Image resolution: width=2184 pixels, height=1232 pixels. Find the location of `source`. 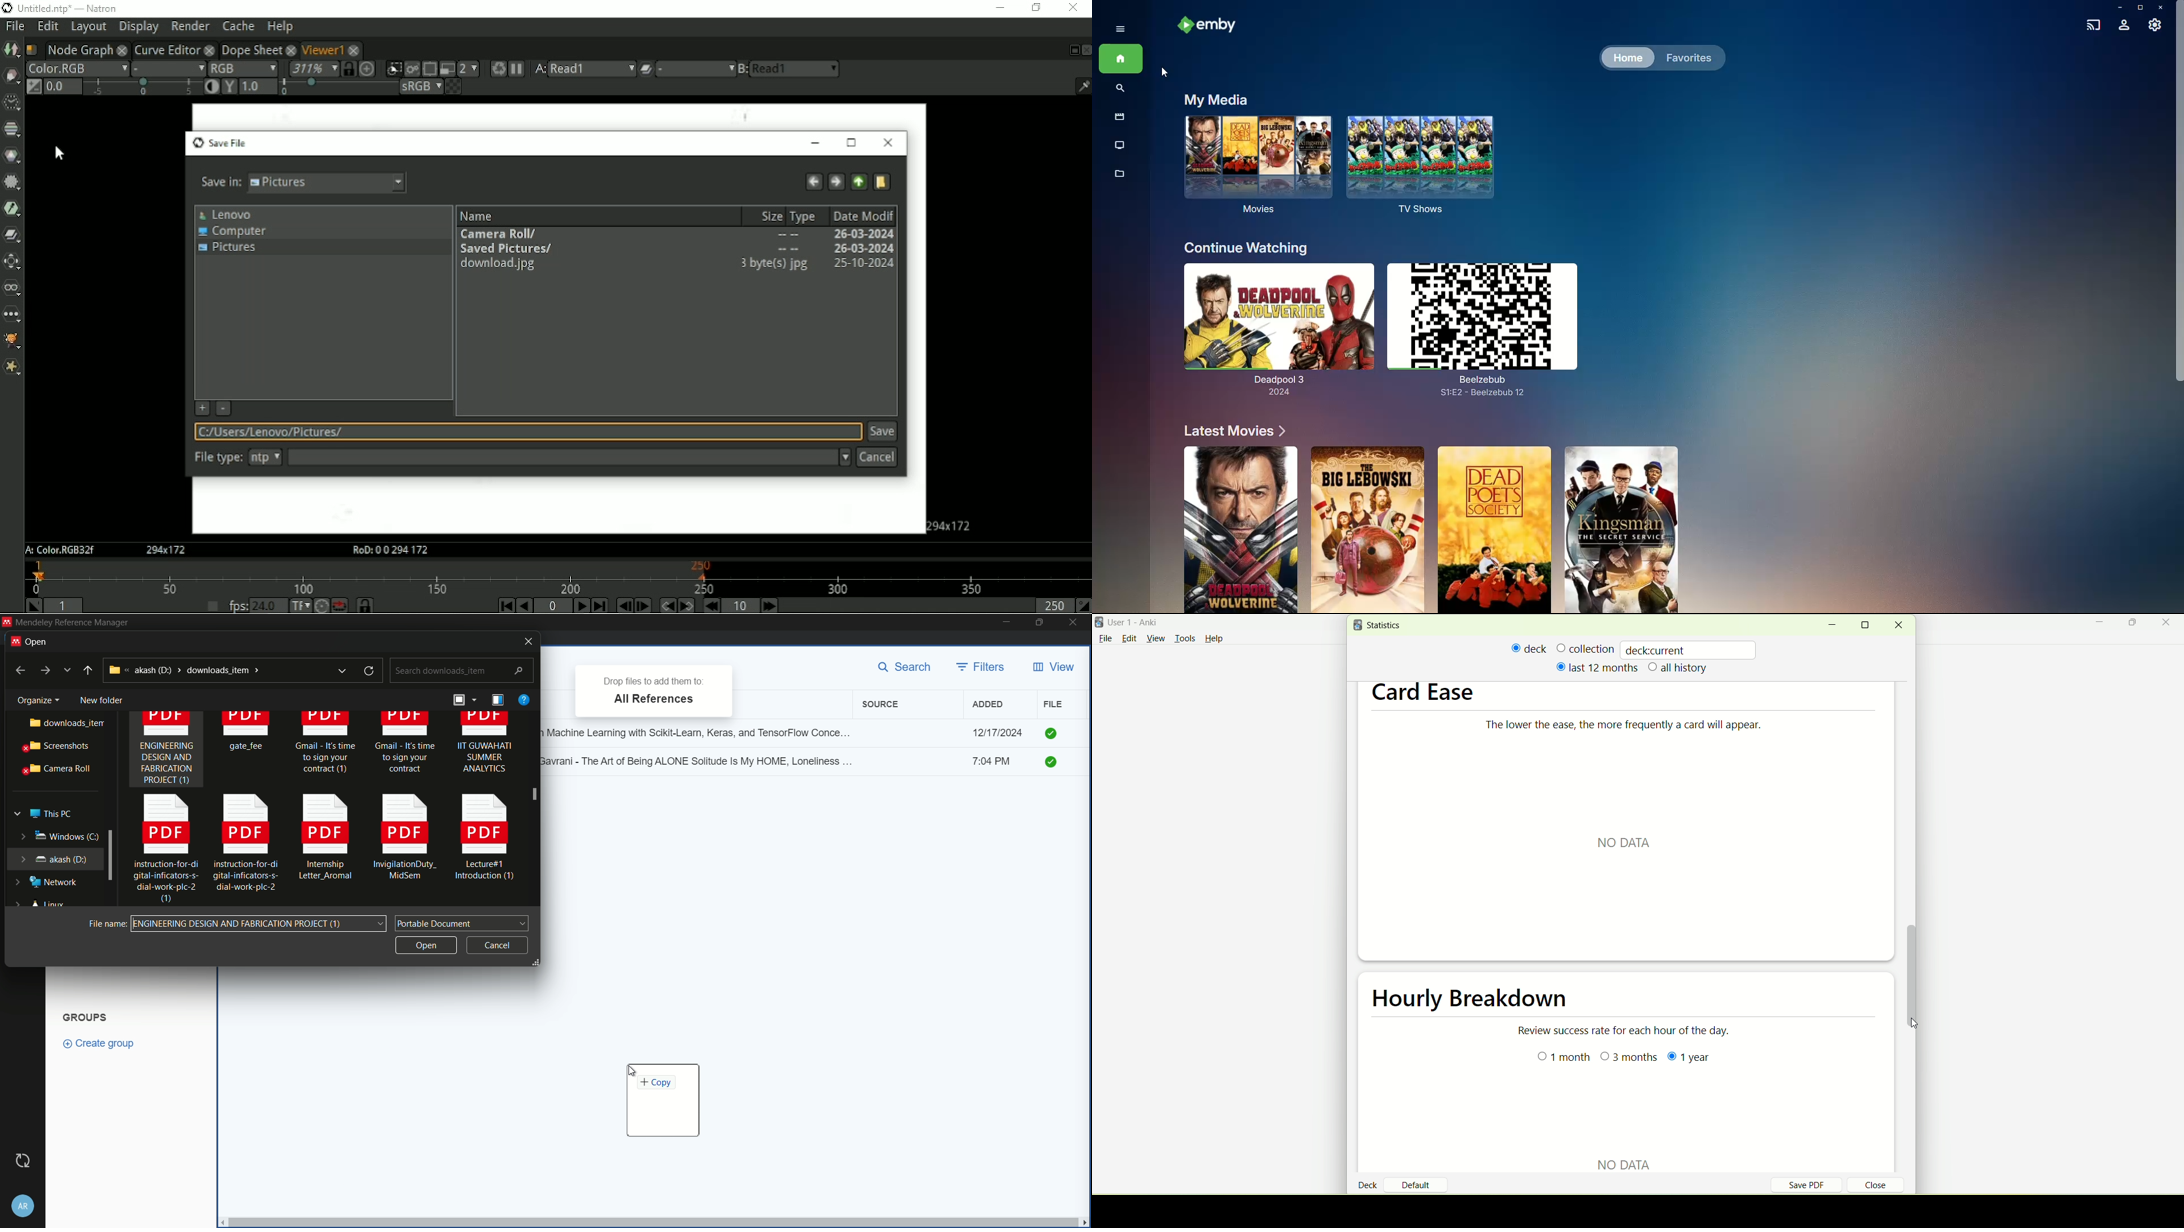

source is located at coordinates (883, 704).